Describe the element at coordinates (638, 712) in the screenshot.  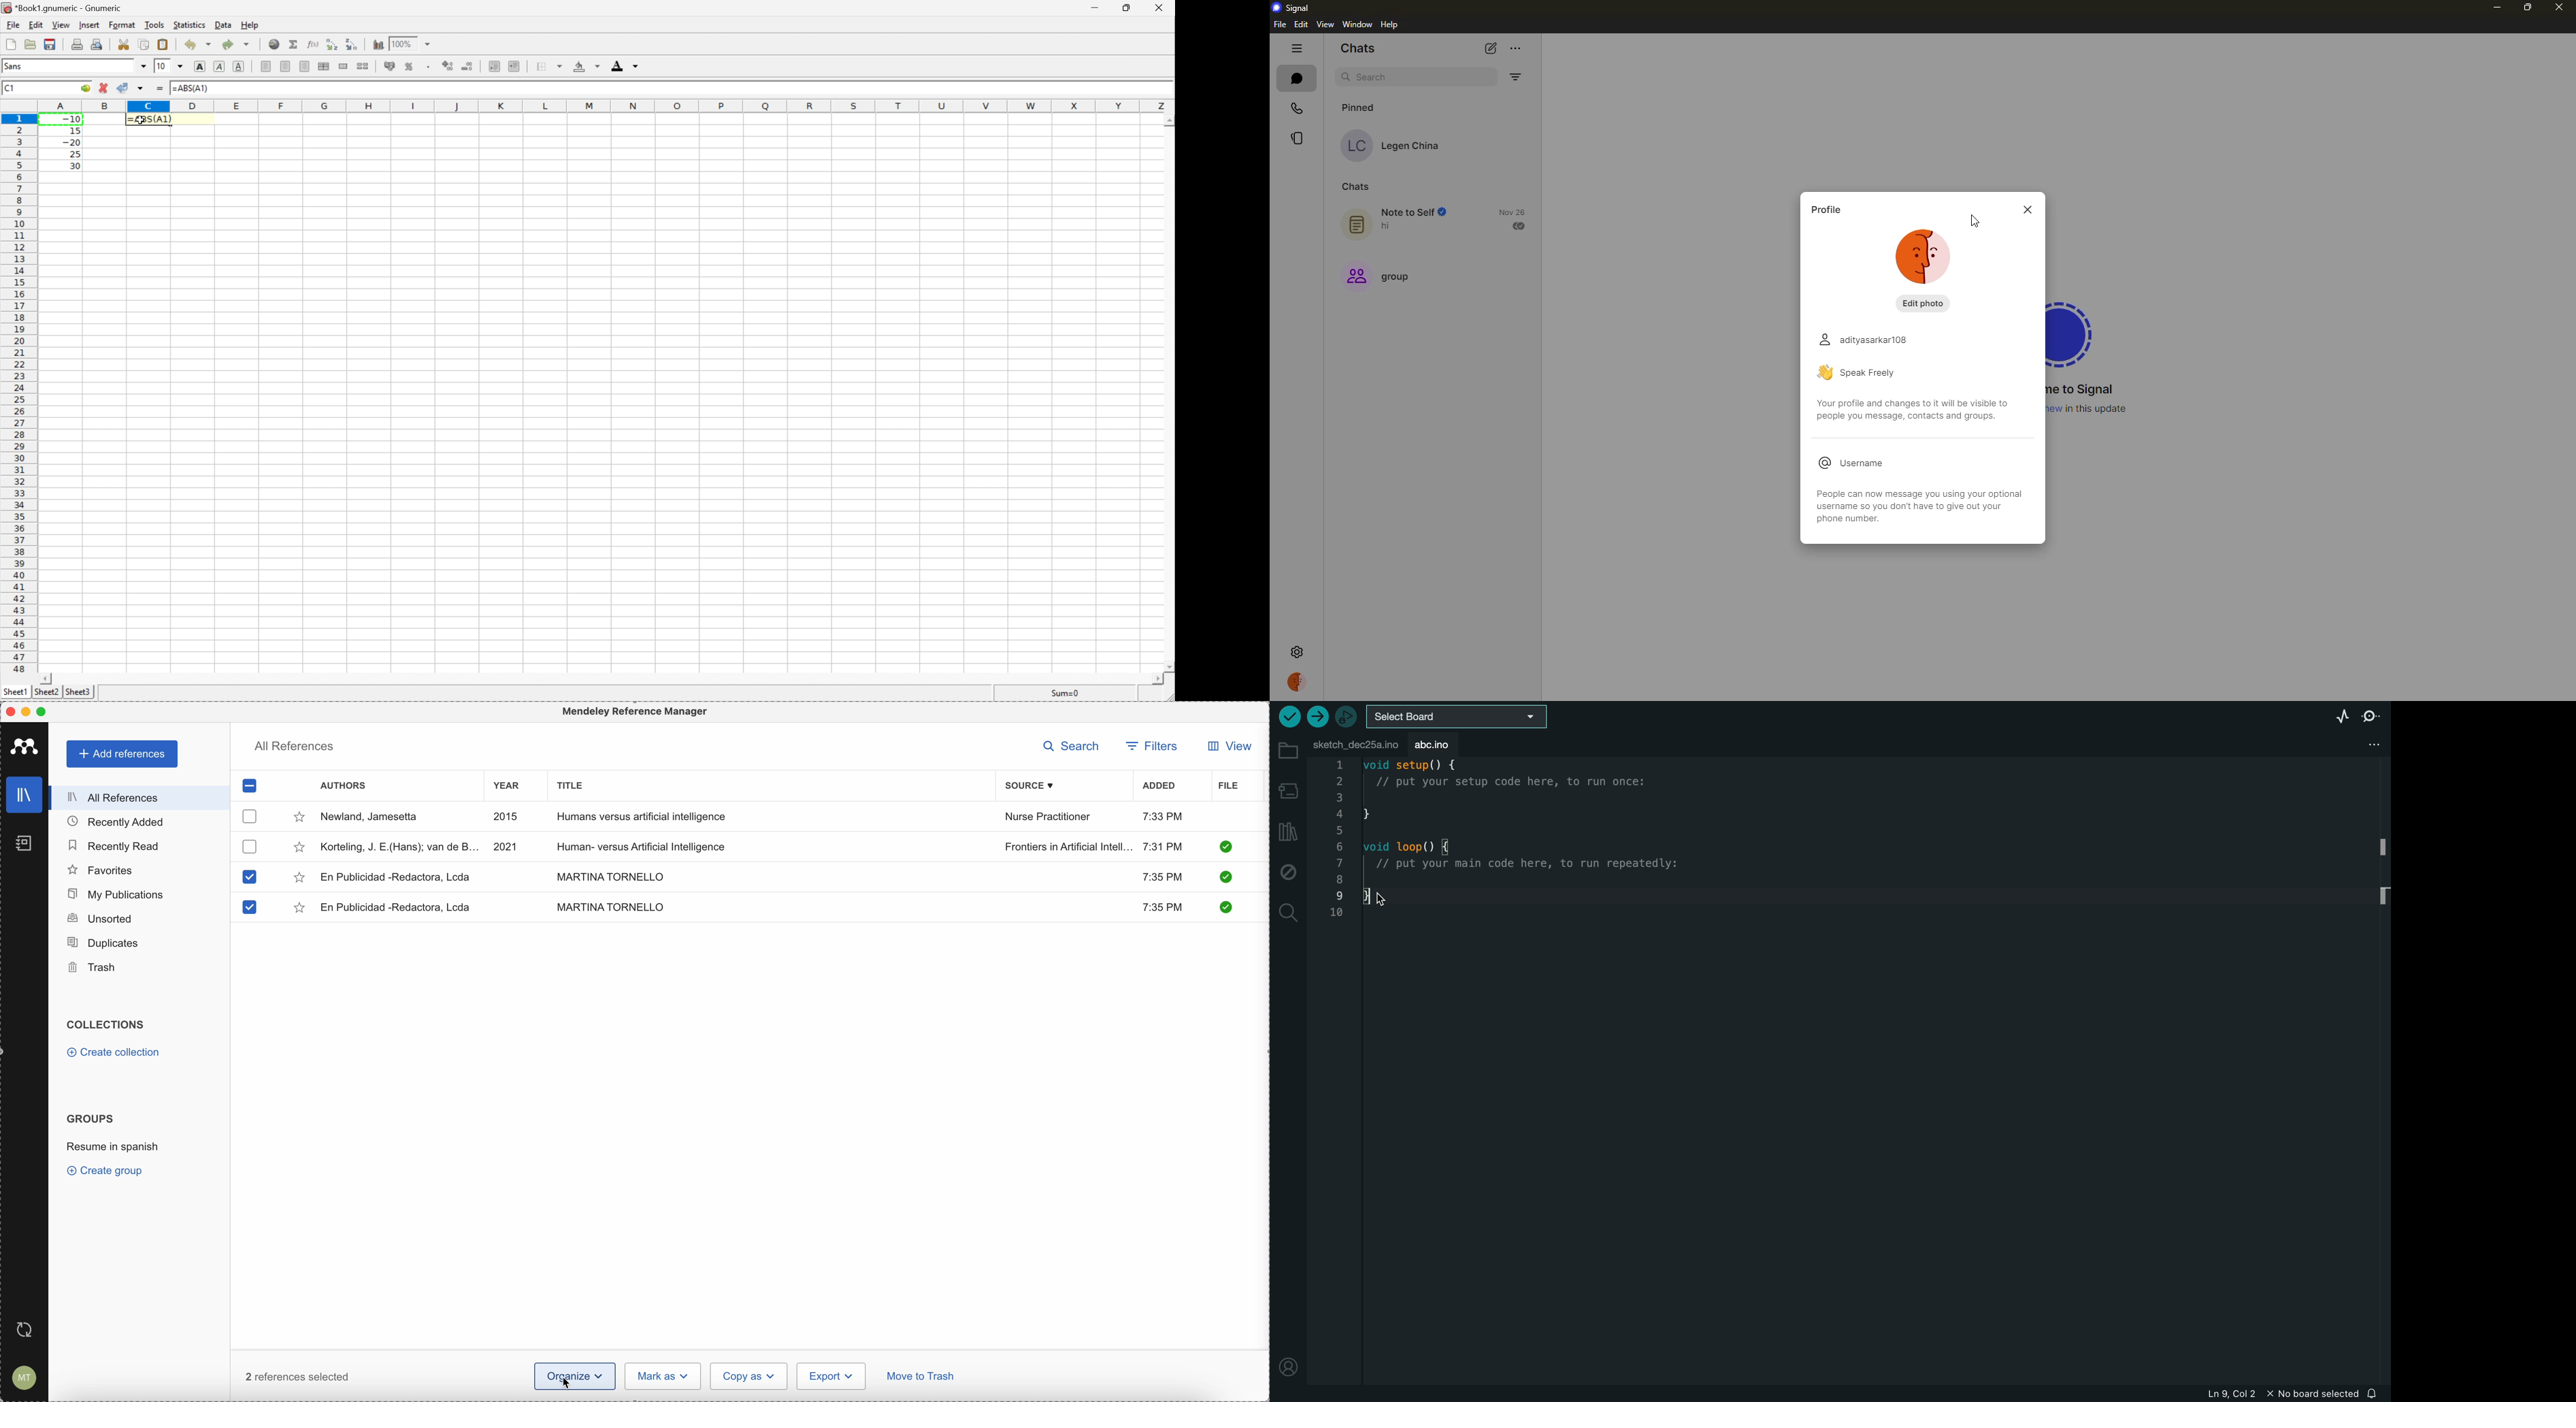
I see `Mendeley Referencen Manager` at that location.